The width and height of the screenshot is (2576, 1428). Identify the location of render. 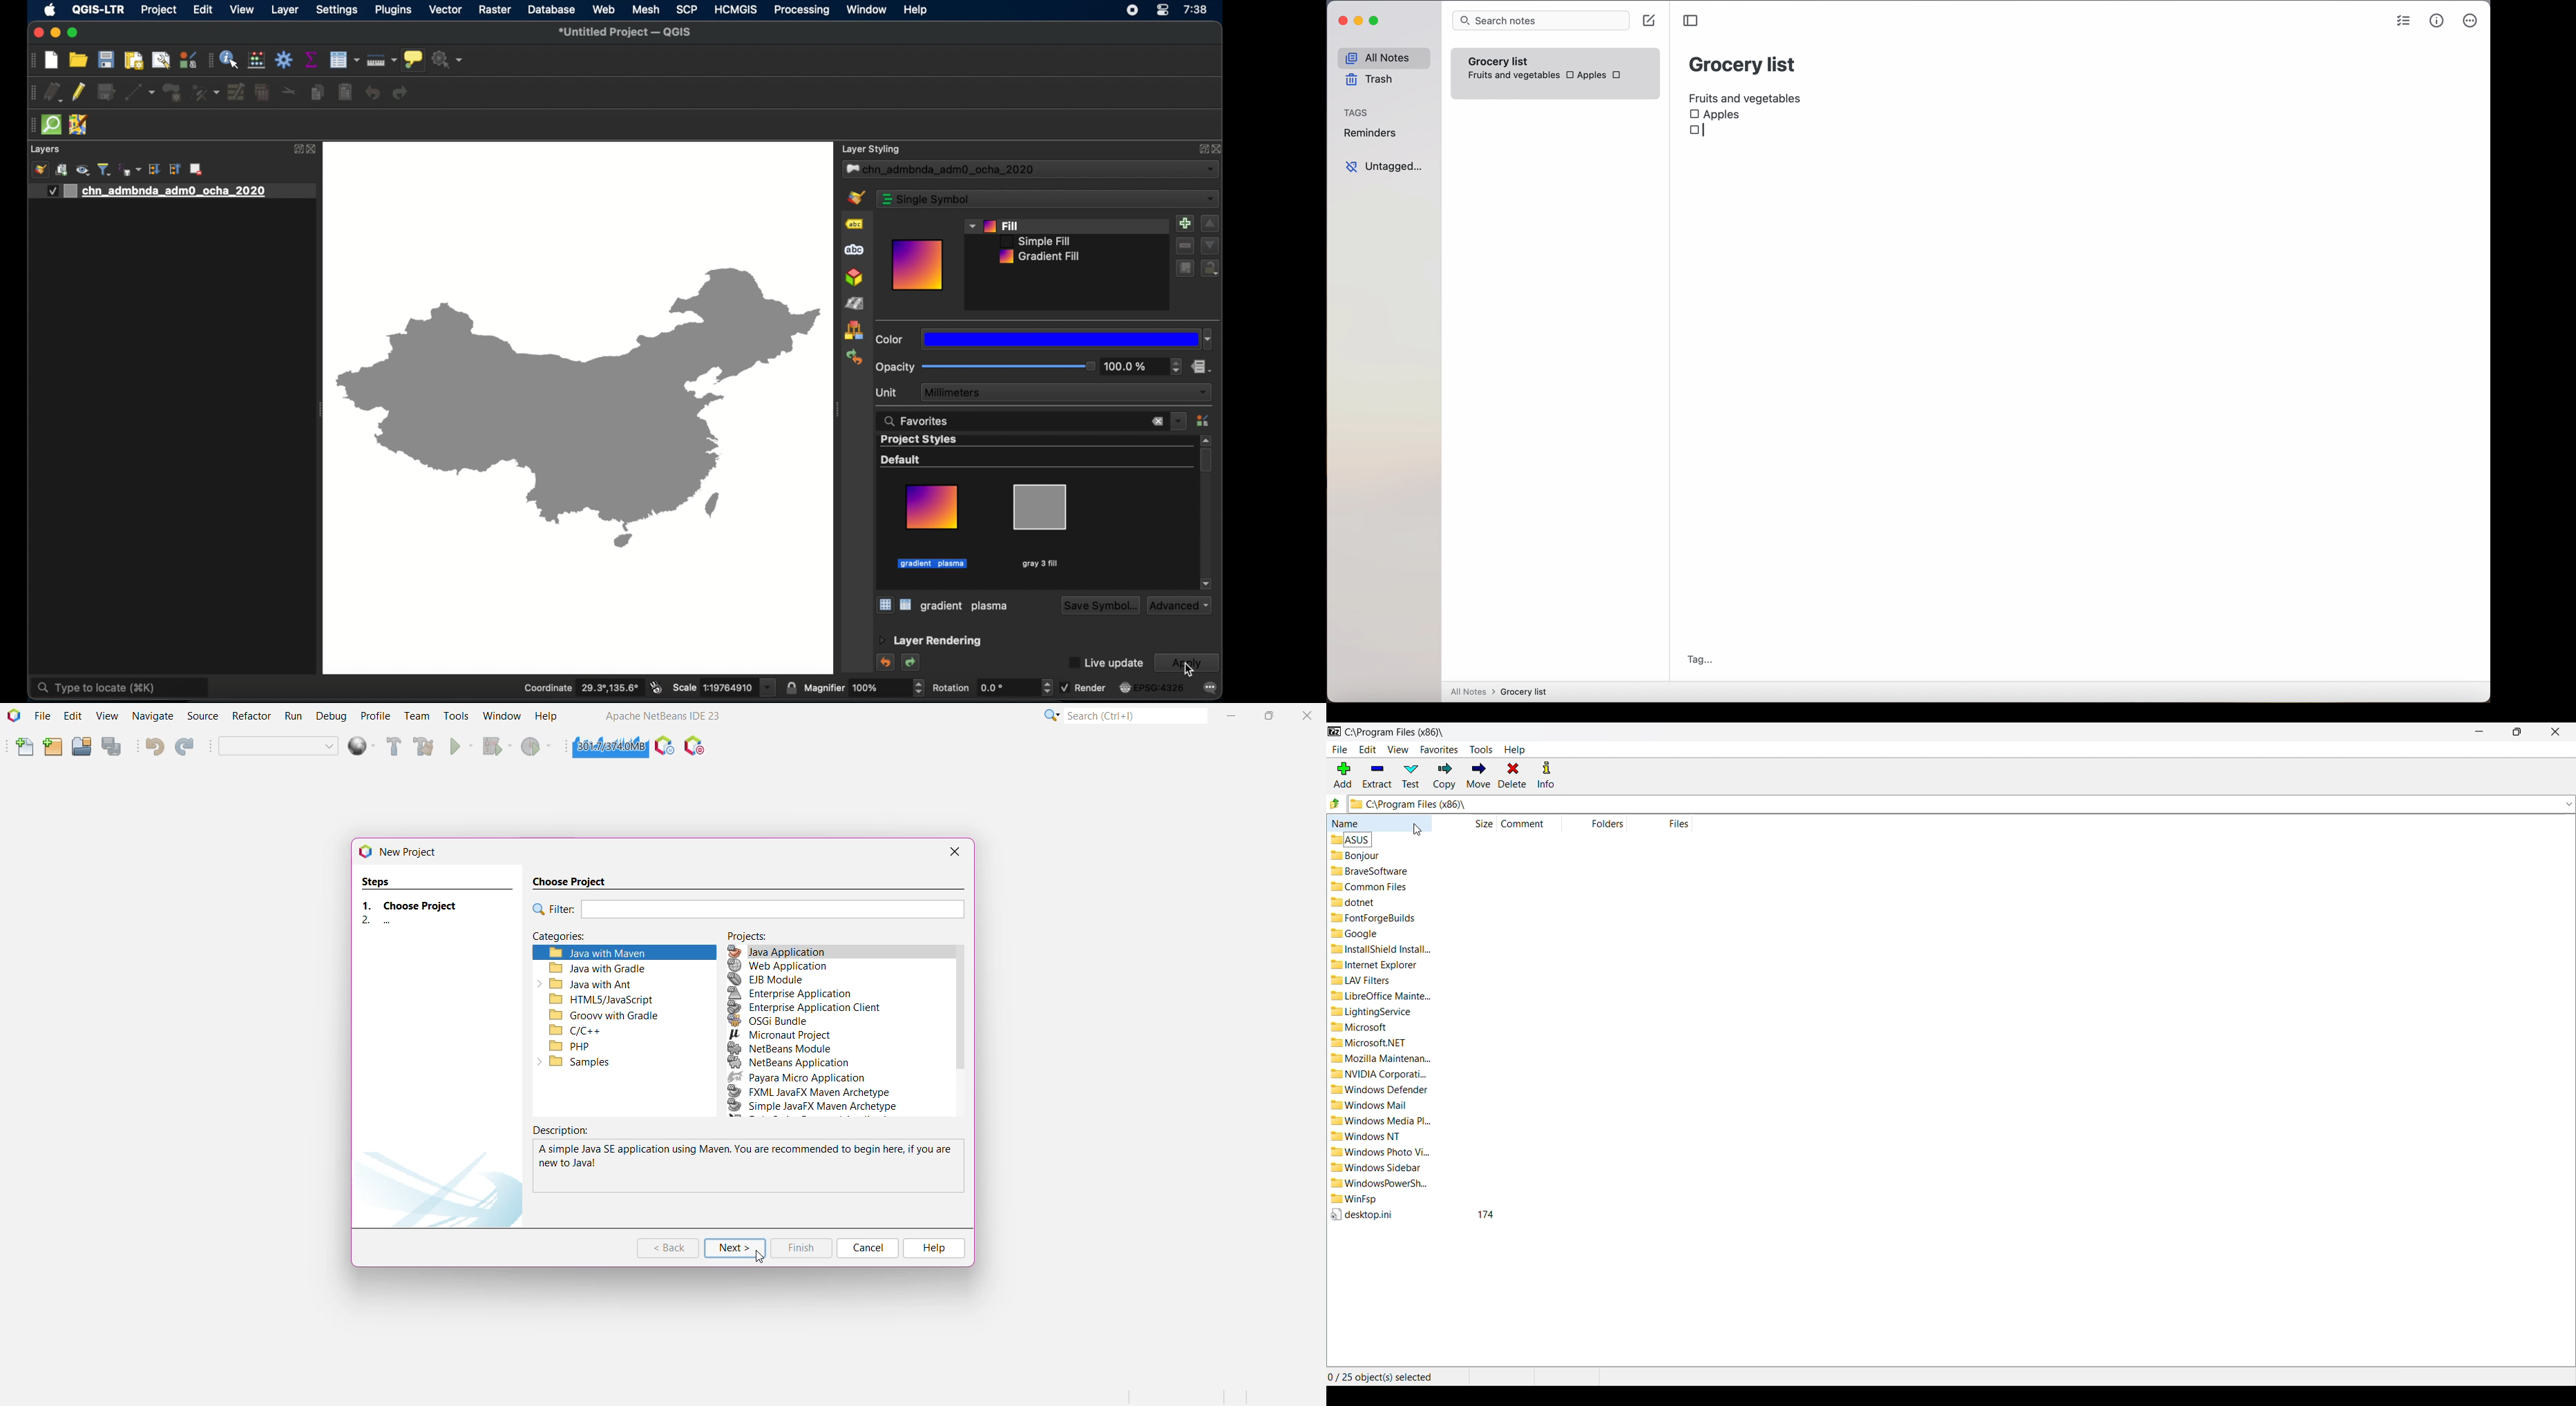
(1084, 688).